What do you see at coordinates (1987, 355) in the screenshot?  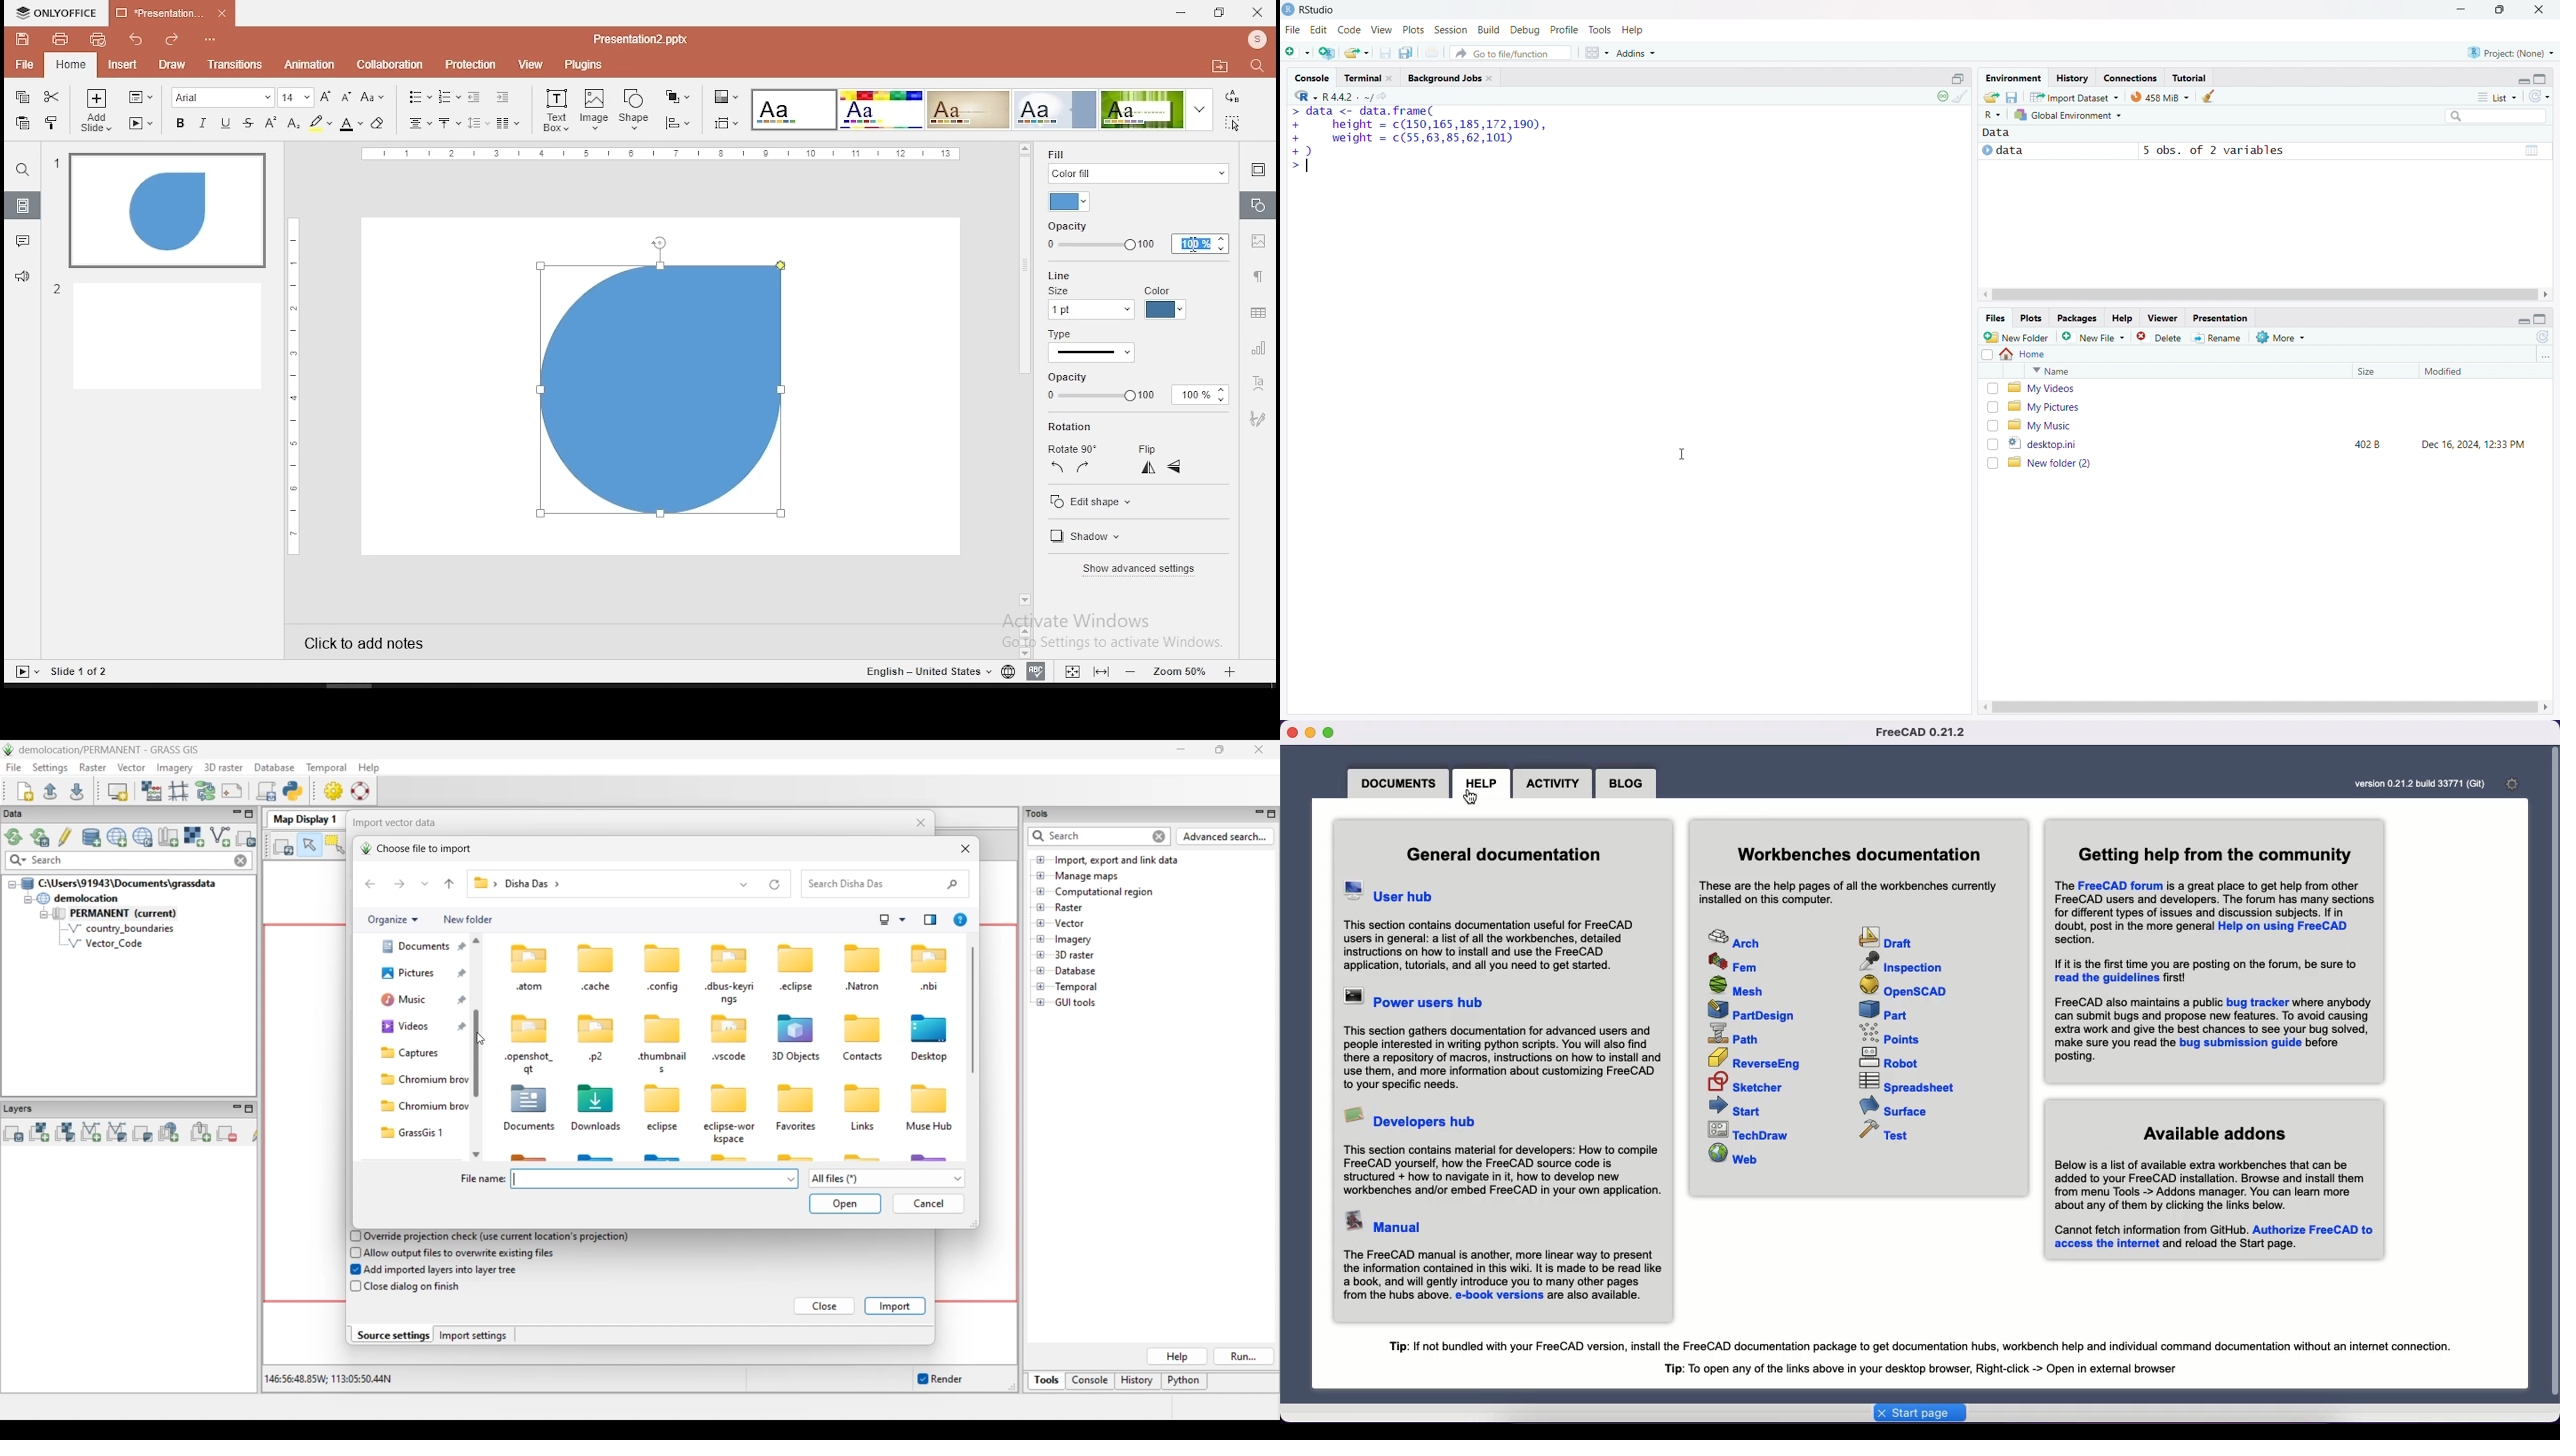 I see `select entry` at bounding box center [1987, 355].